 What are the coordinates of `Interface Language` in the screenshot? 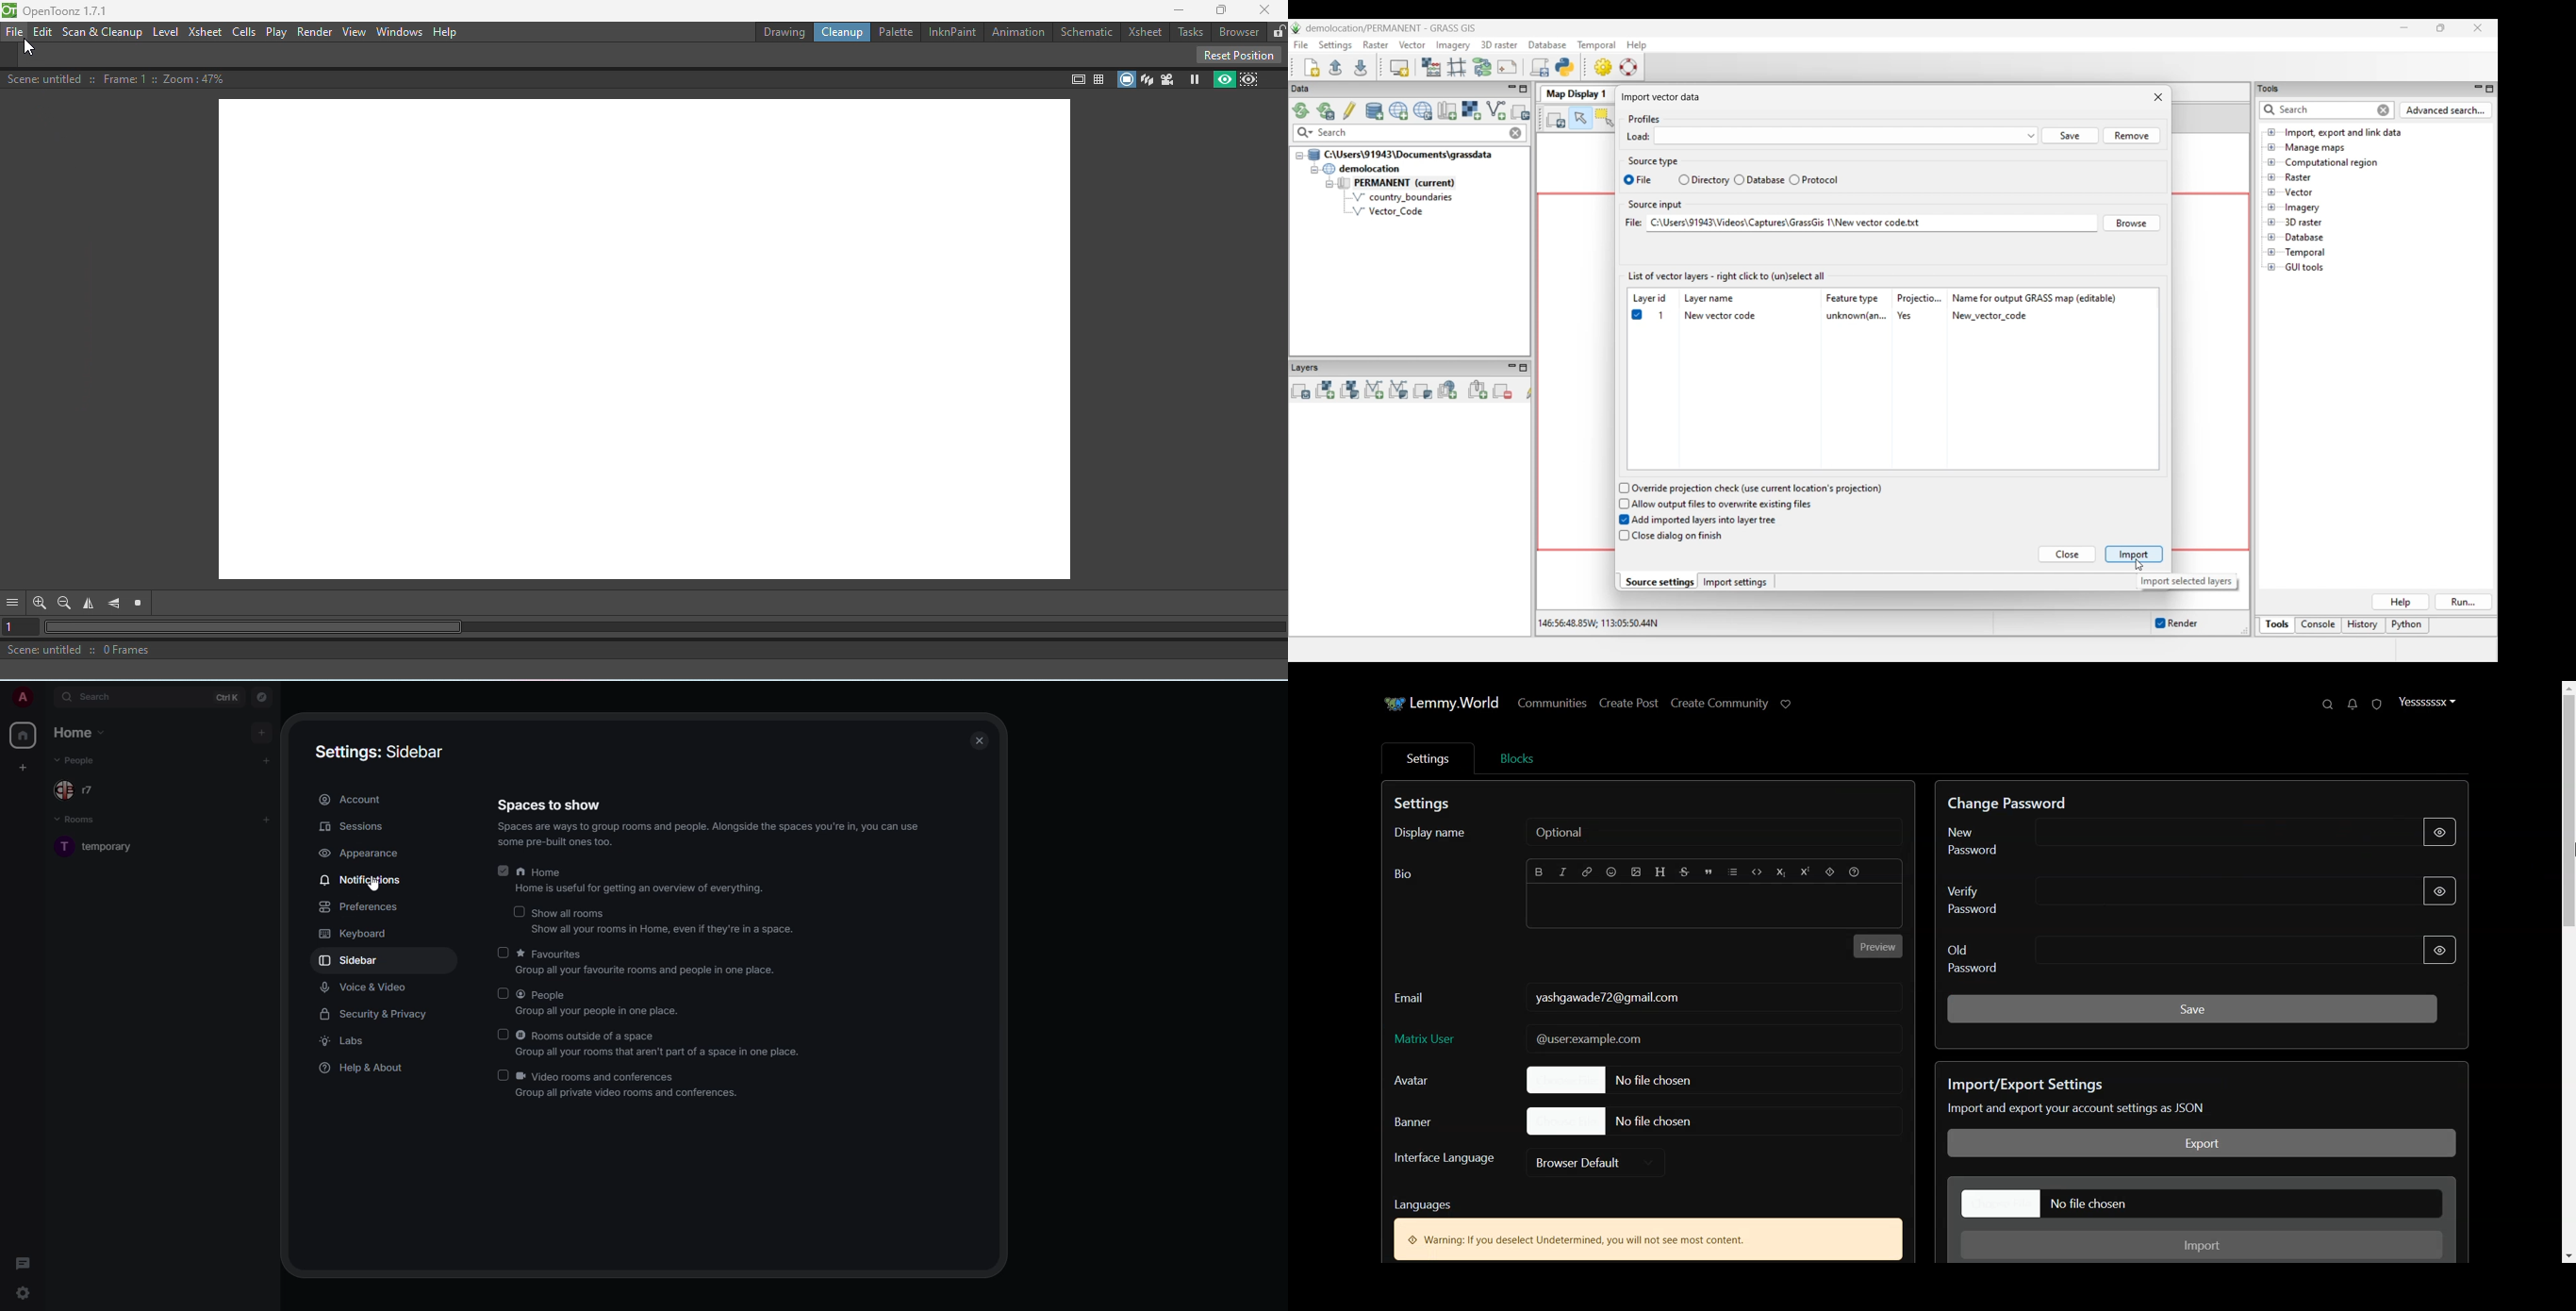 It's located at (1441, 1158).